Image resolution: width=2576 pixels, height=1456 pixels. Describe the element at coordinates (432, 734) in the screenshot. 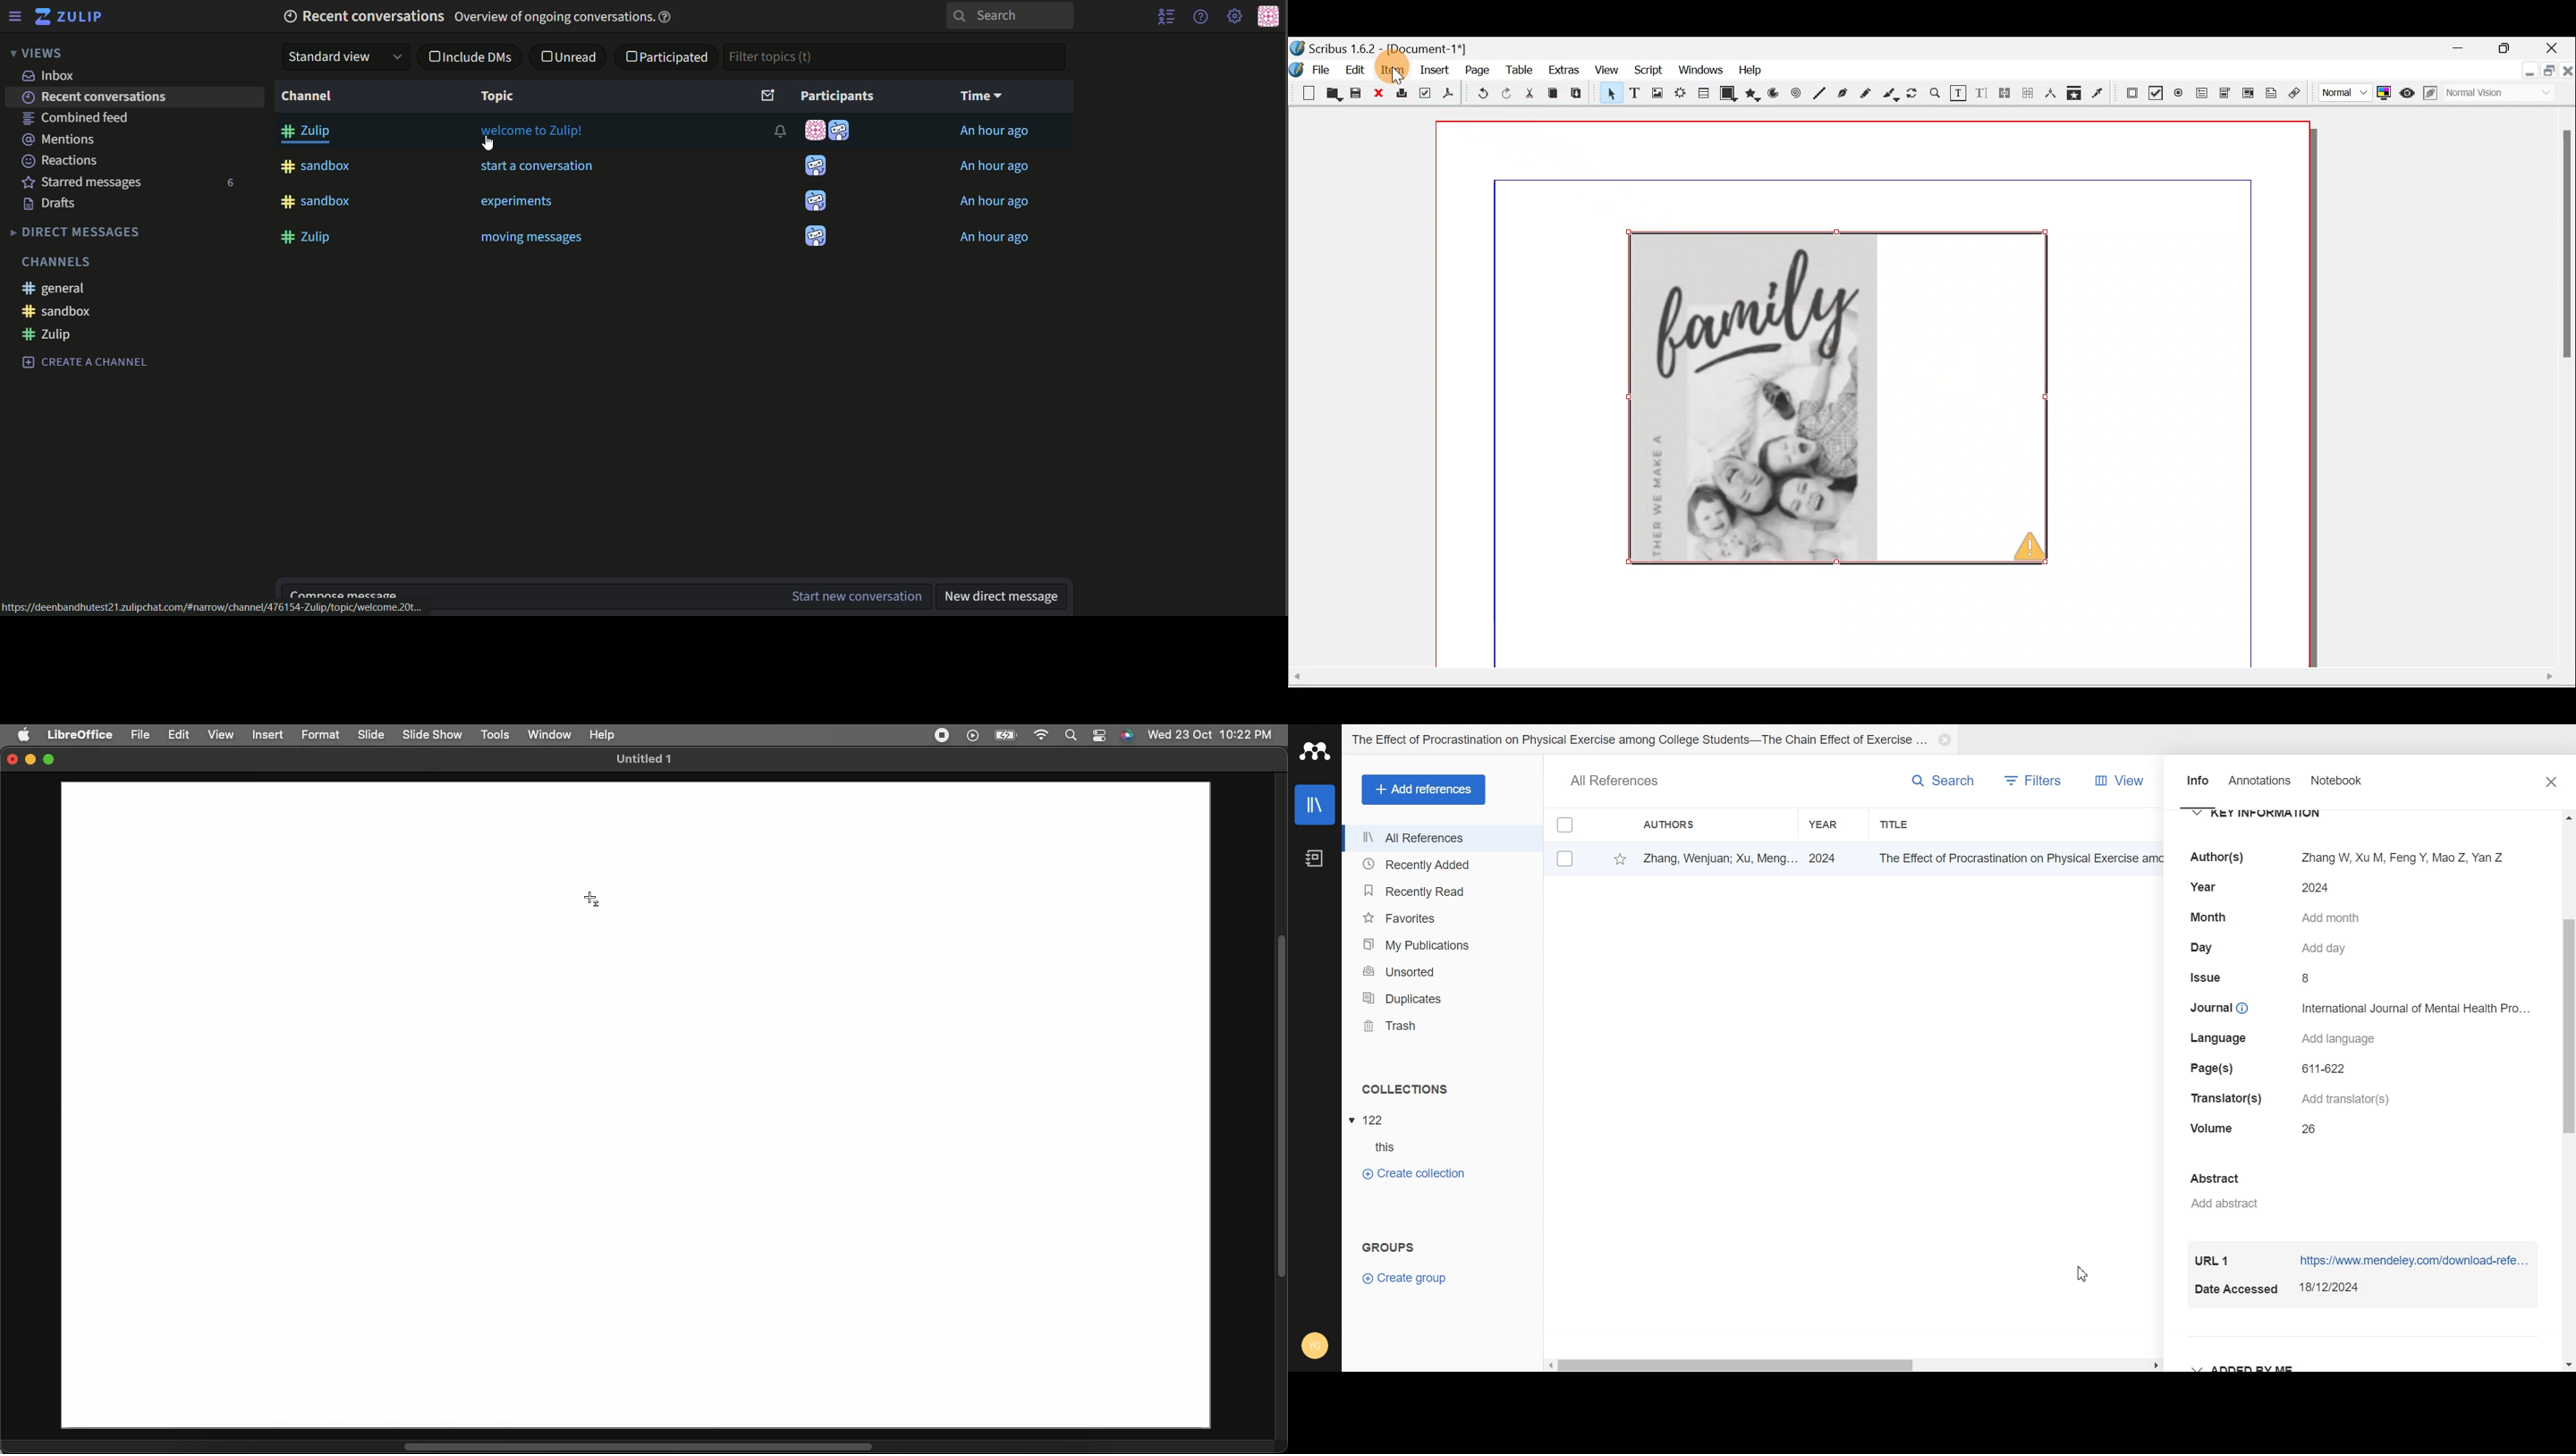

I see `Slide show` at that location.